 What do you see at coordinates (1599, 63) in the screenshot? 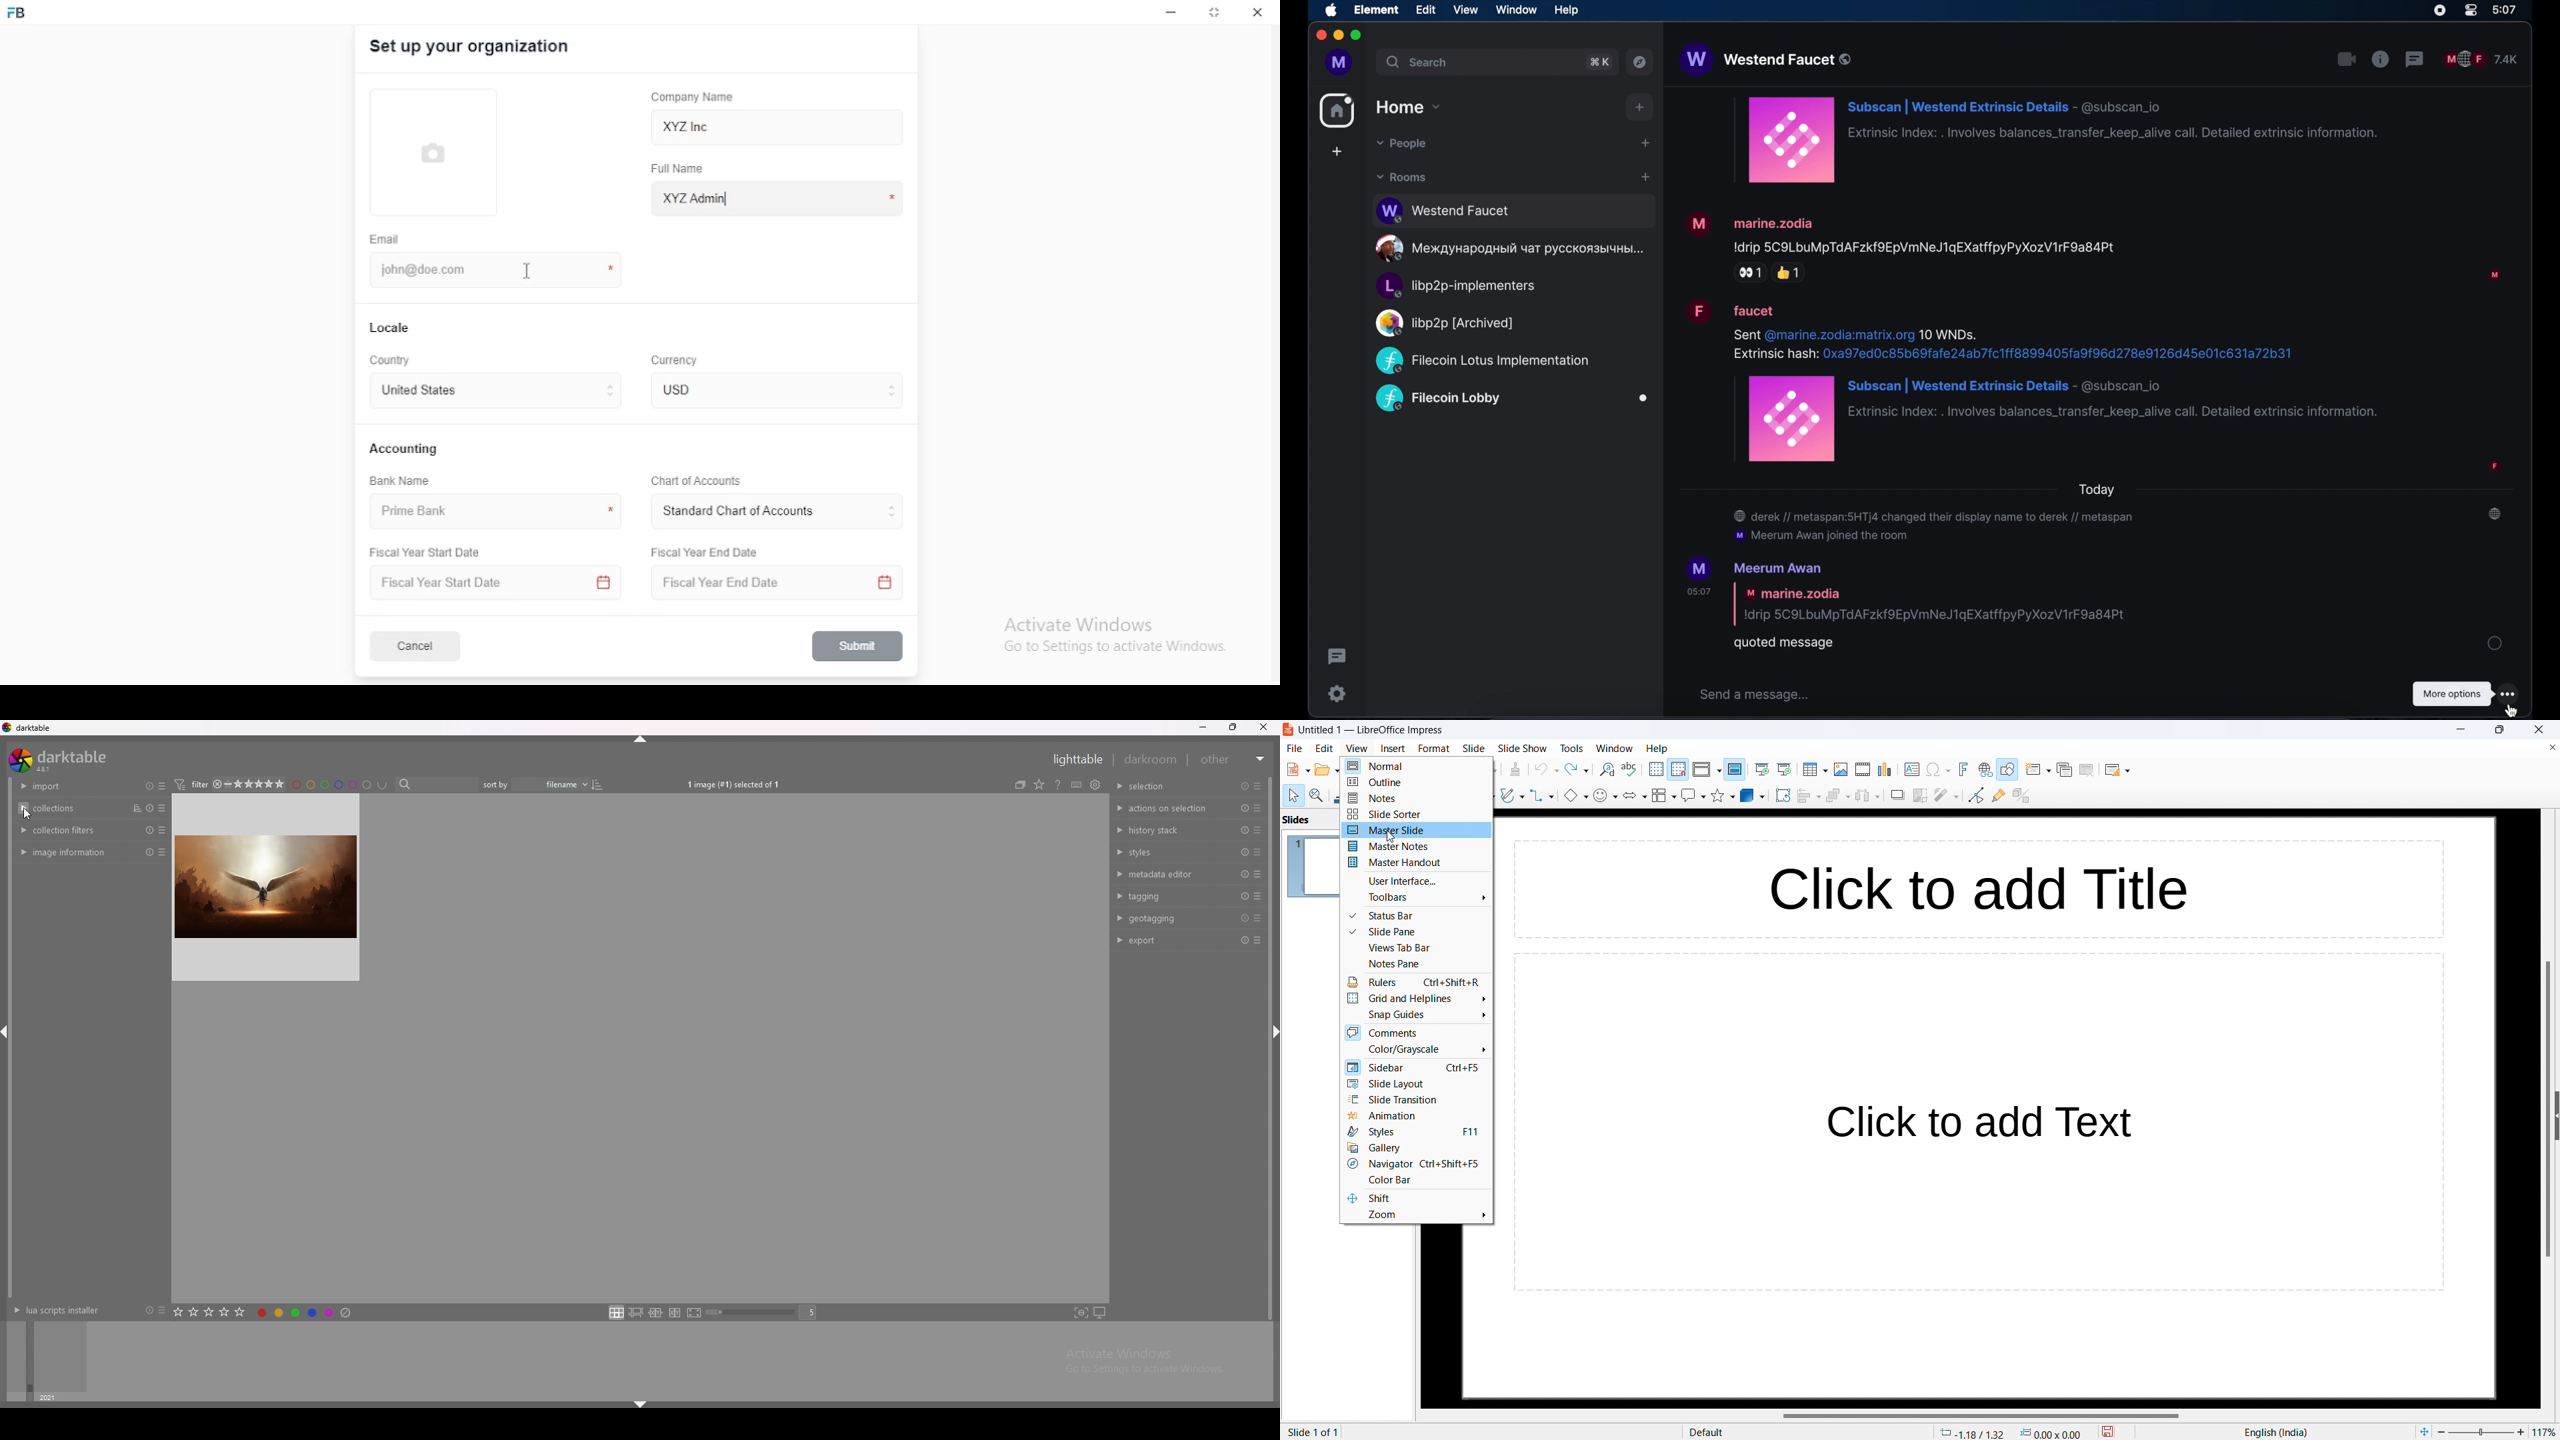
I see `search shortcut` at bounding box center [1599, 63].